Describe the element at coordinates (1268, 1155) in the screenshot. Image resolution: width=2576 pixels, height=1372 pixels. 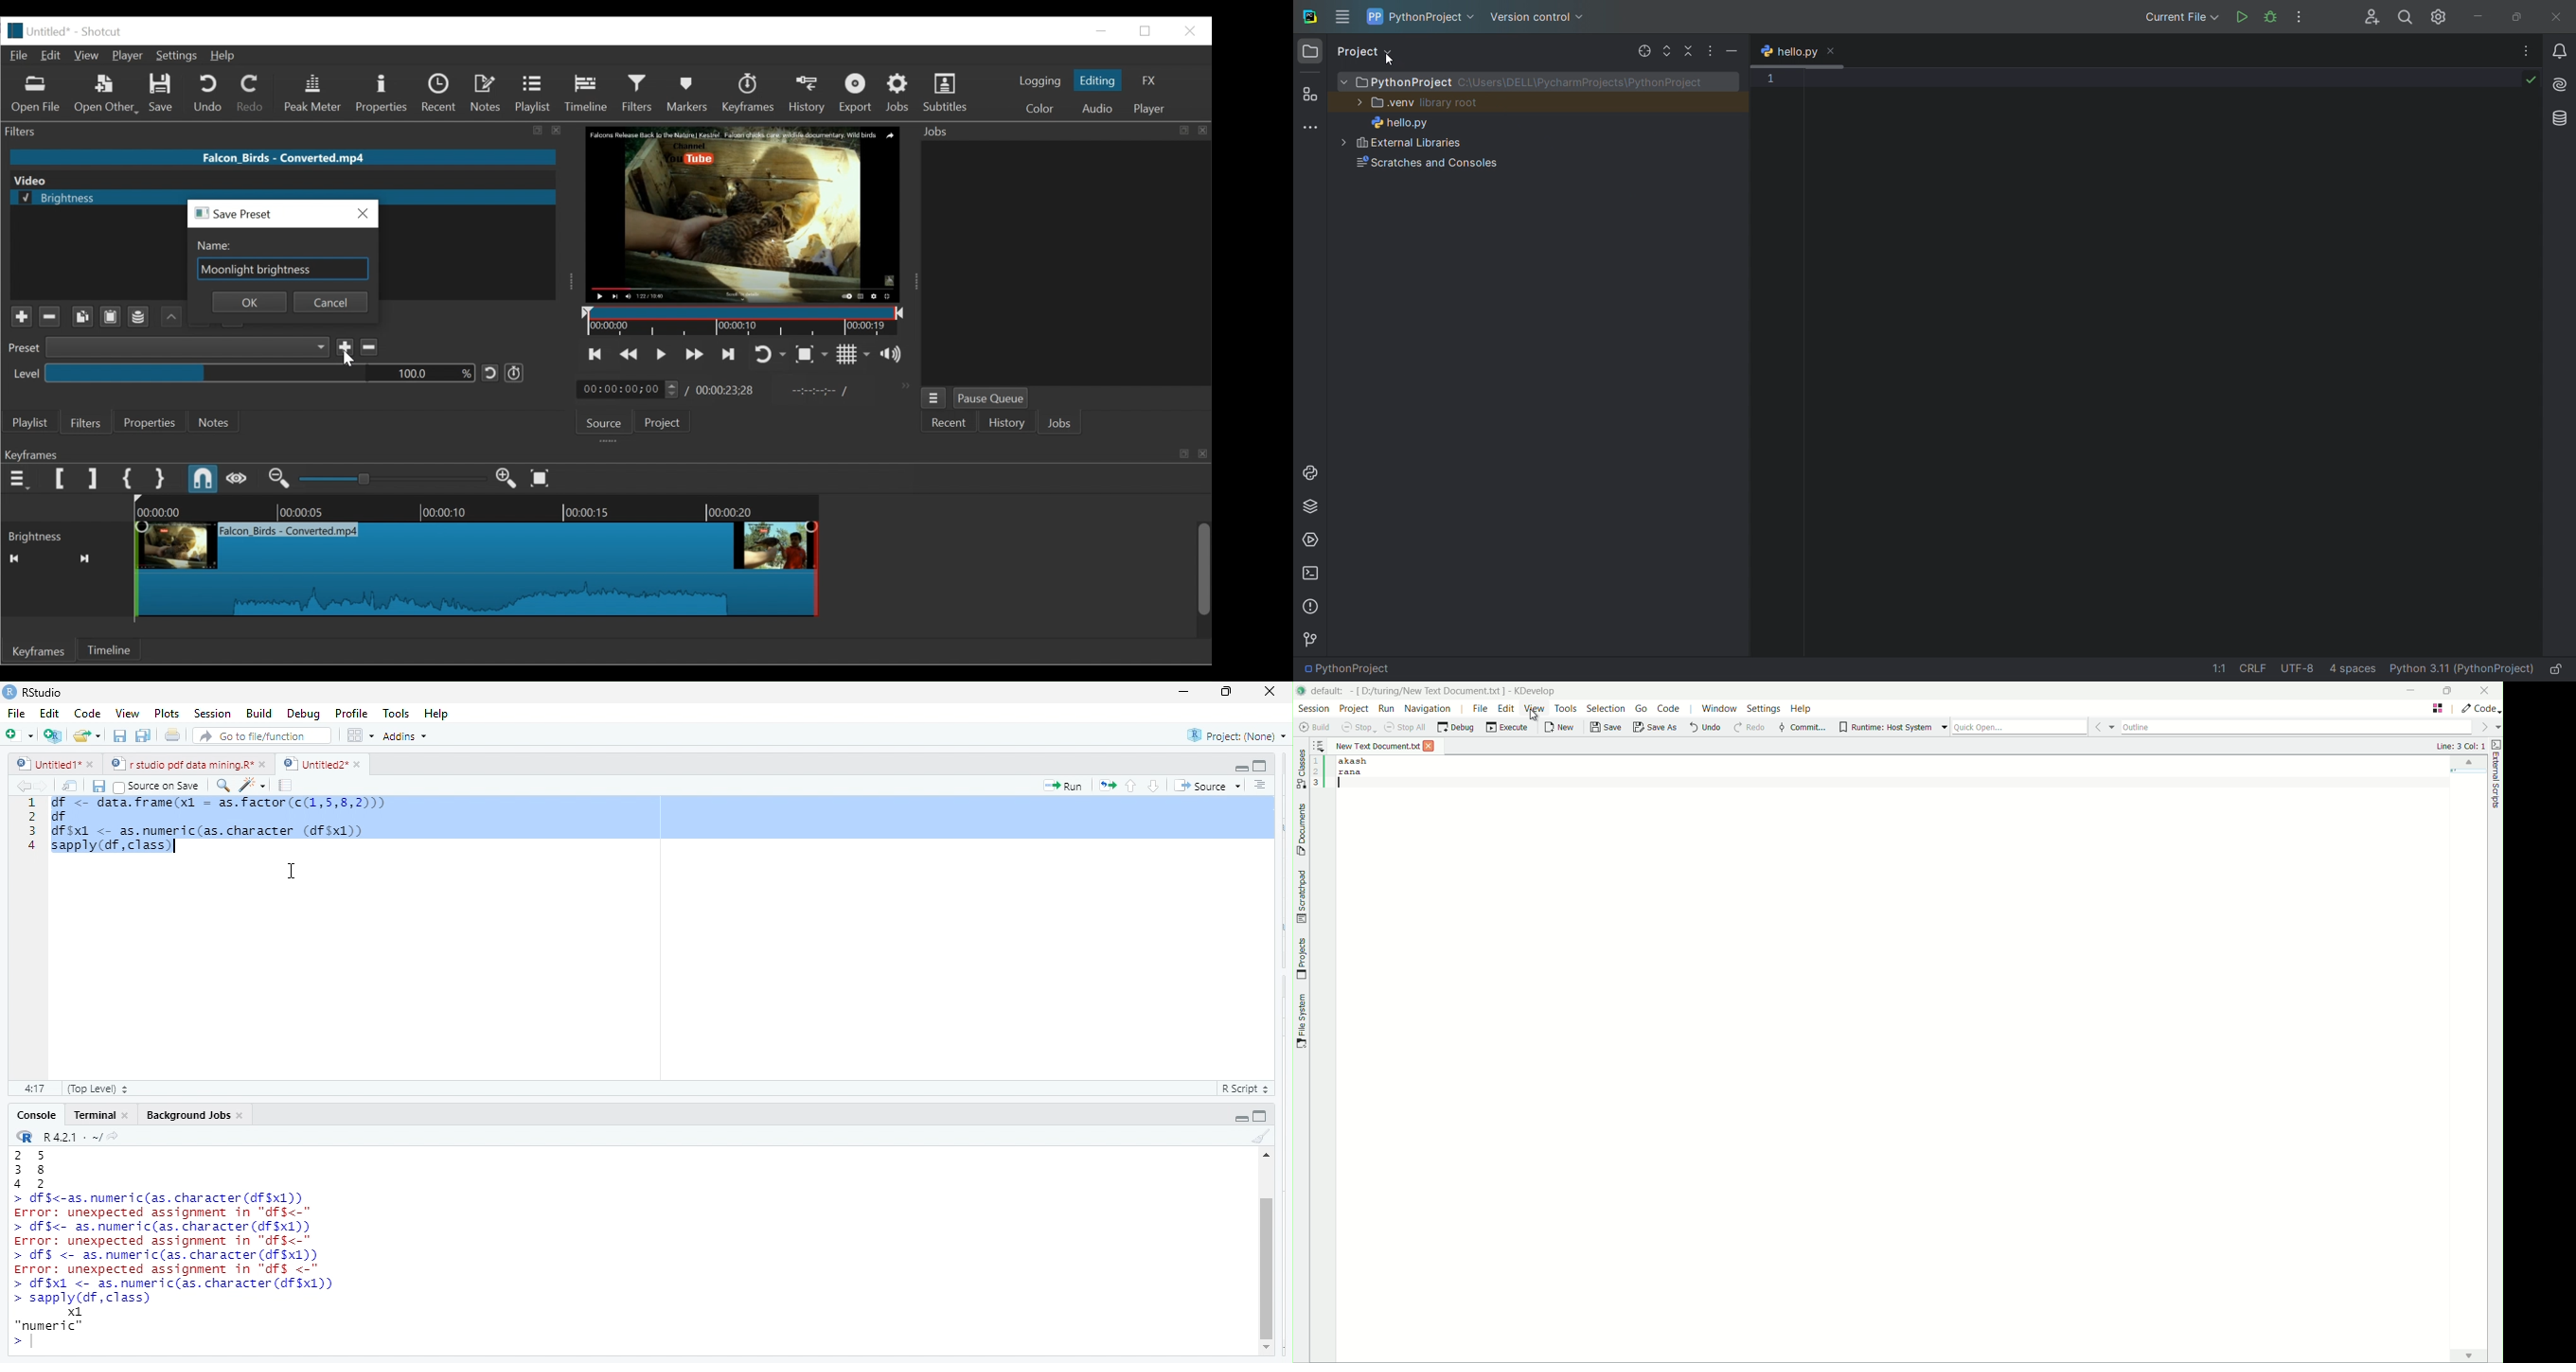
I see `scroll up` at that location.